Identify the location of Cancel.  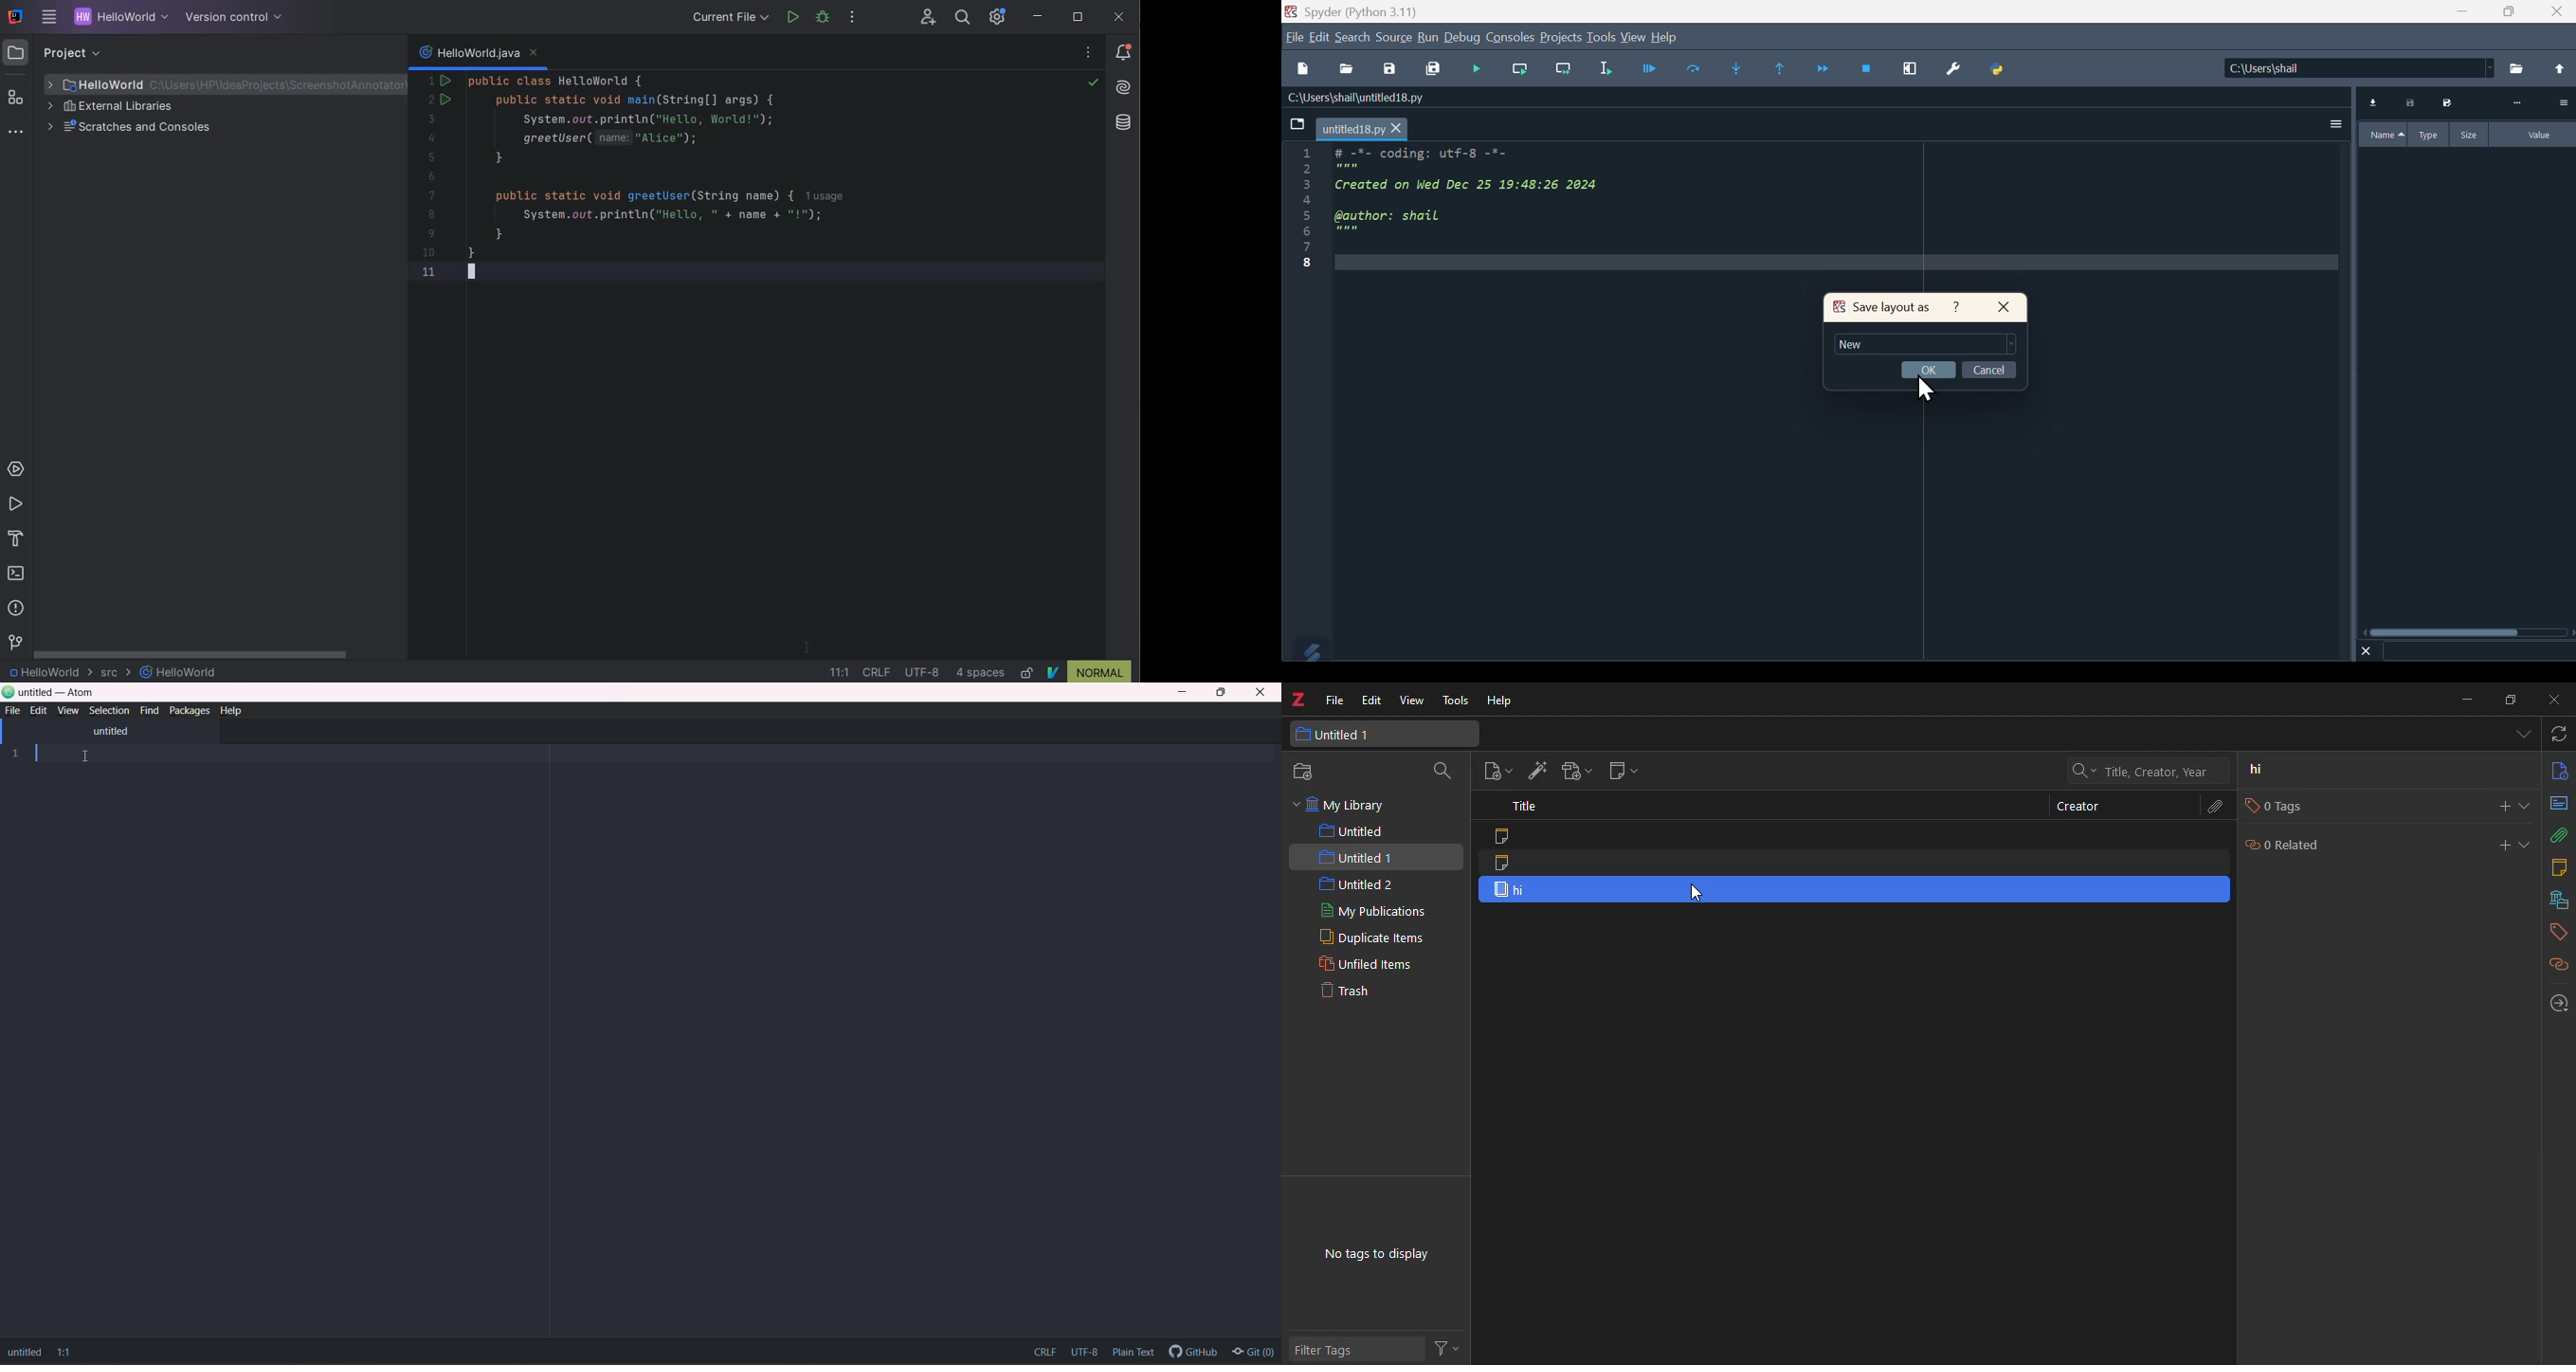
(1990, 370).